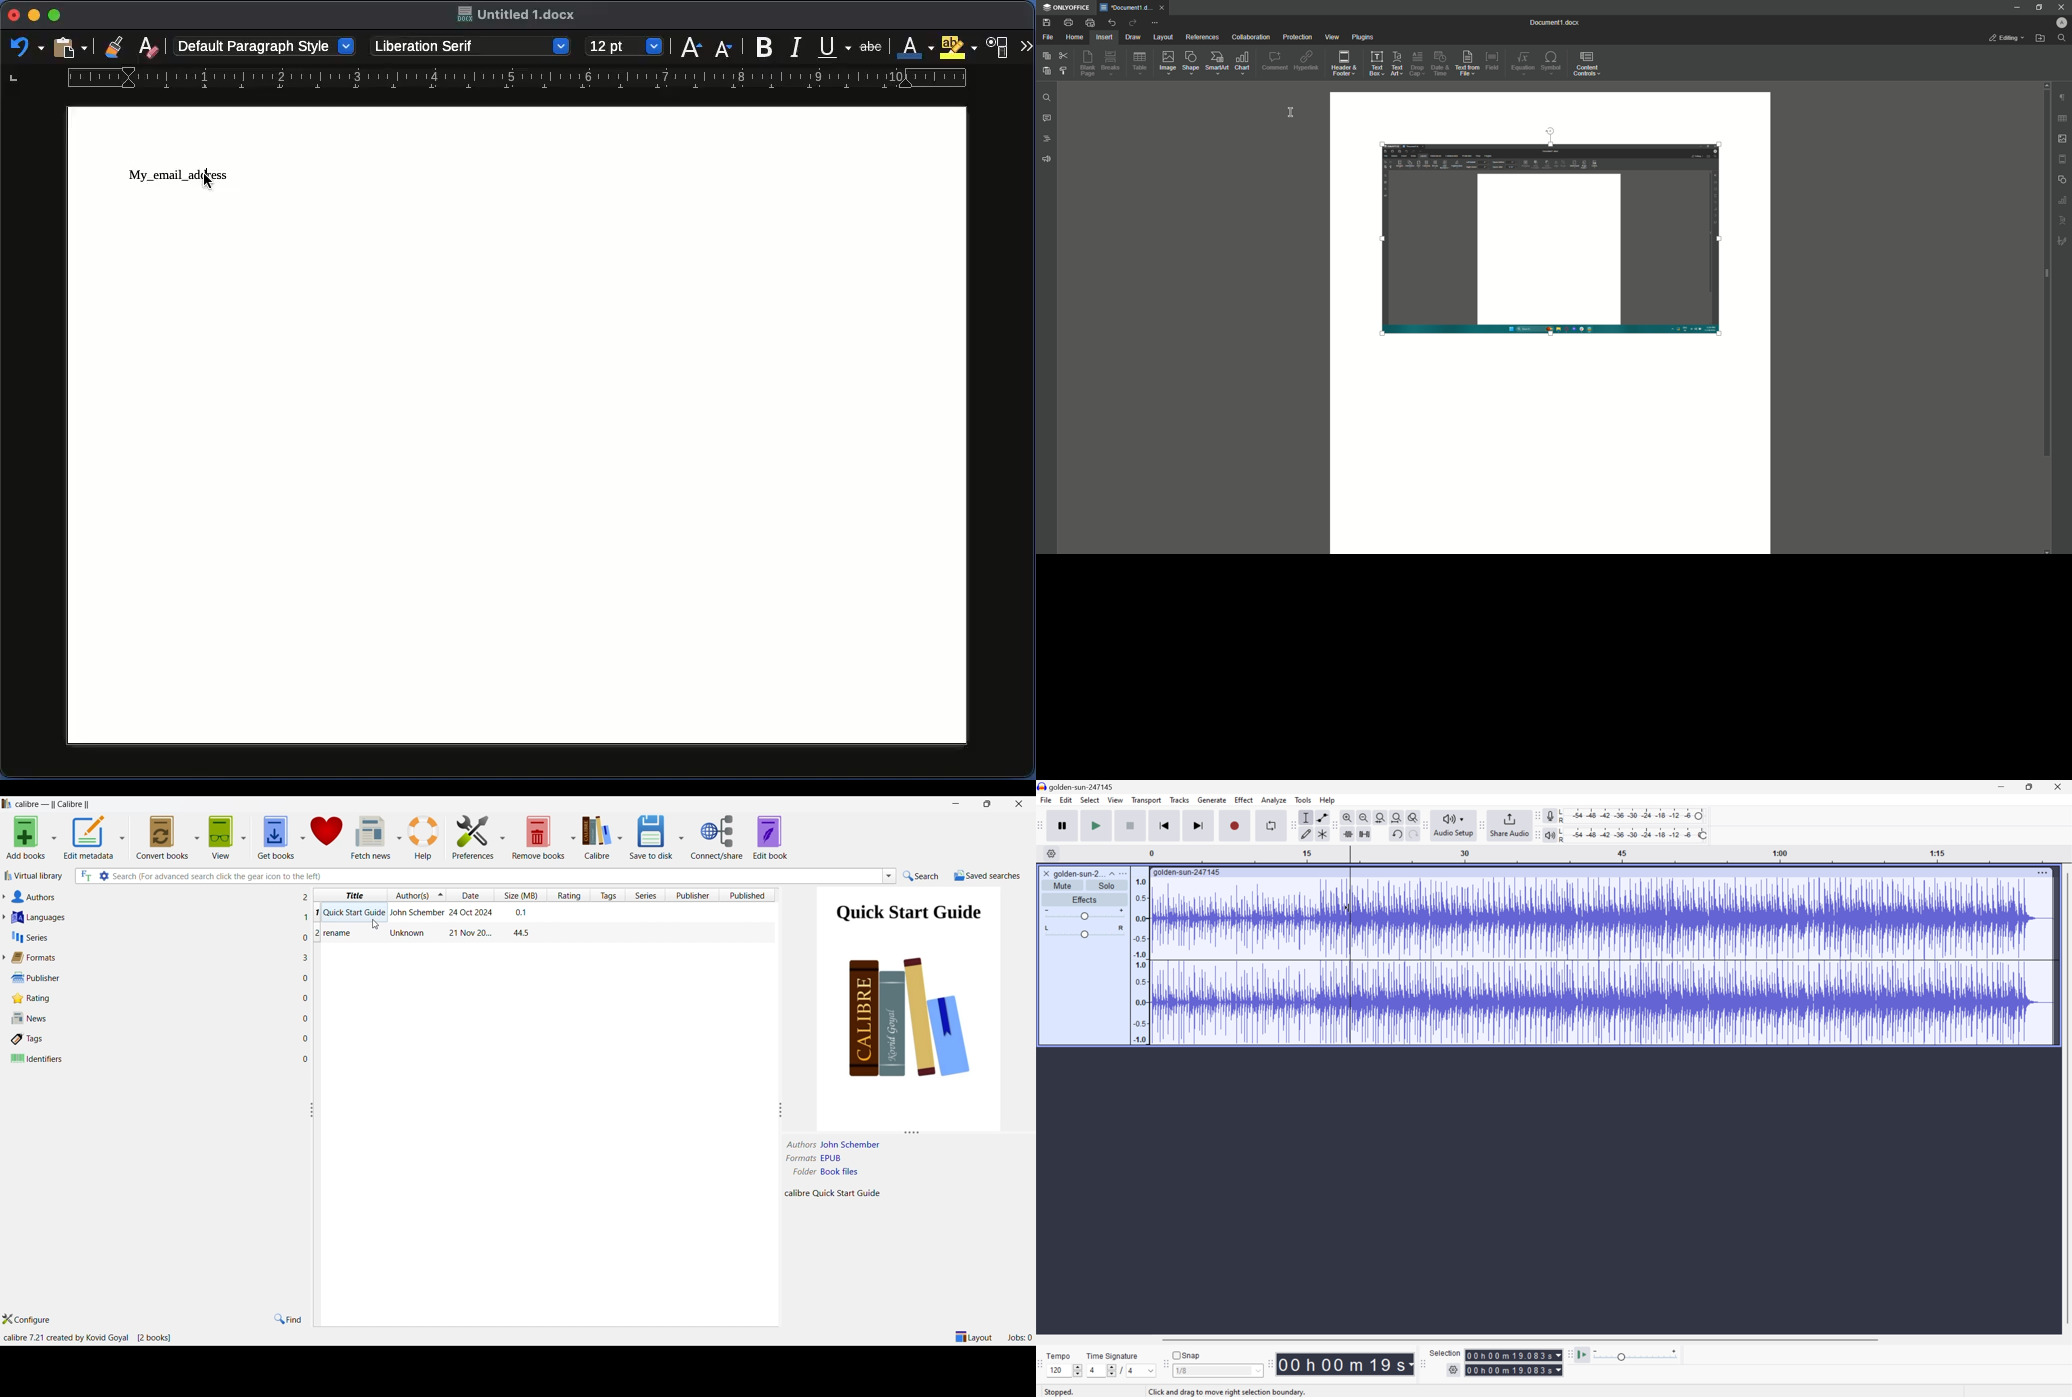 The height and width of the screenshot is (1400, 2072). I want to click on Audacity recording meter toolbar, so click(1537, 815).